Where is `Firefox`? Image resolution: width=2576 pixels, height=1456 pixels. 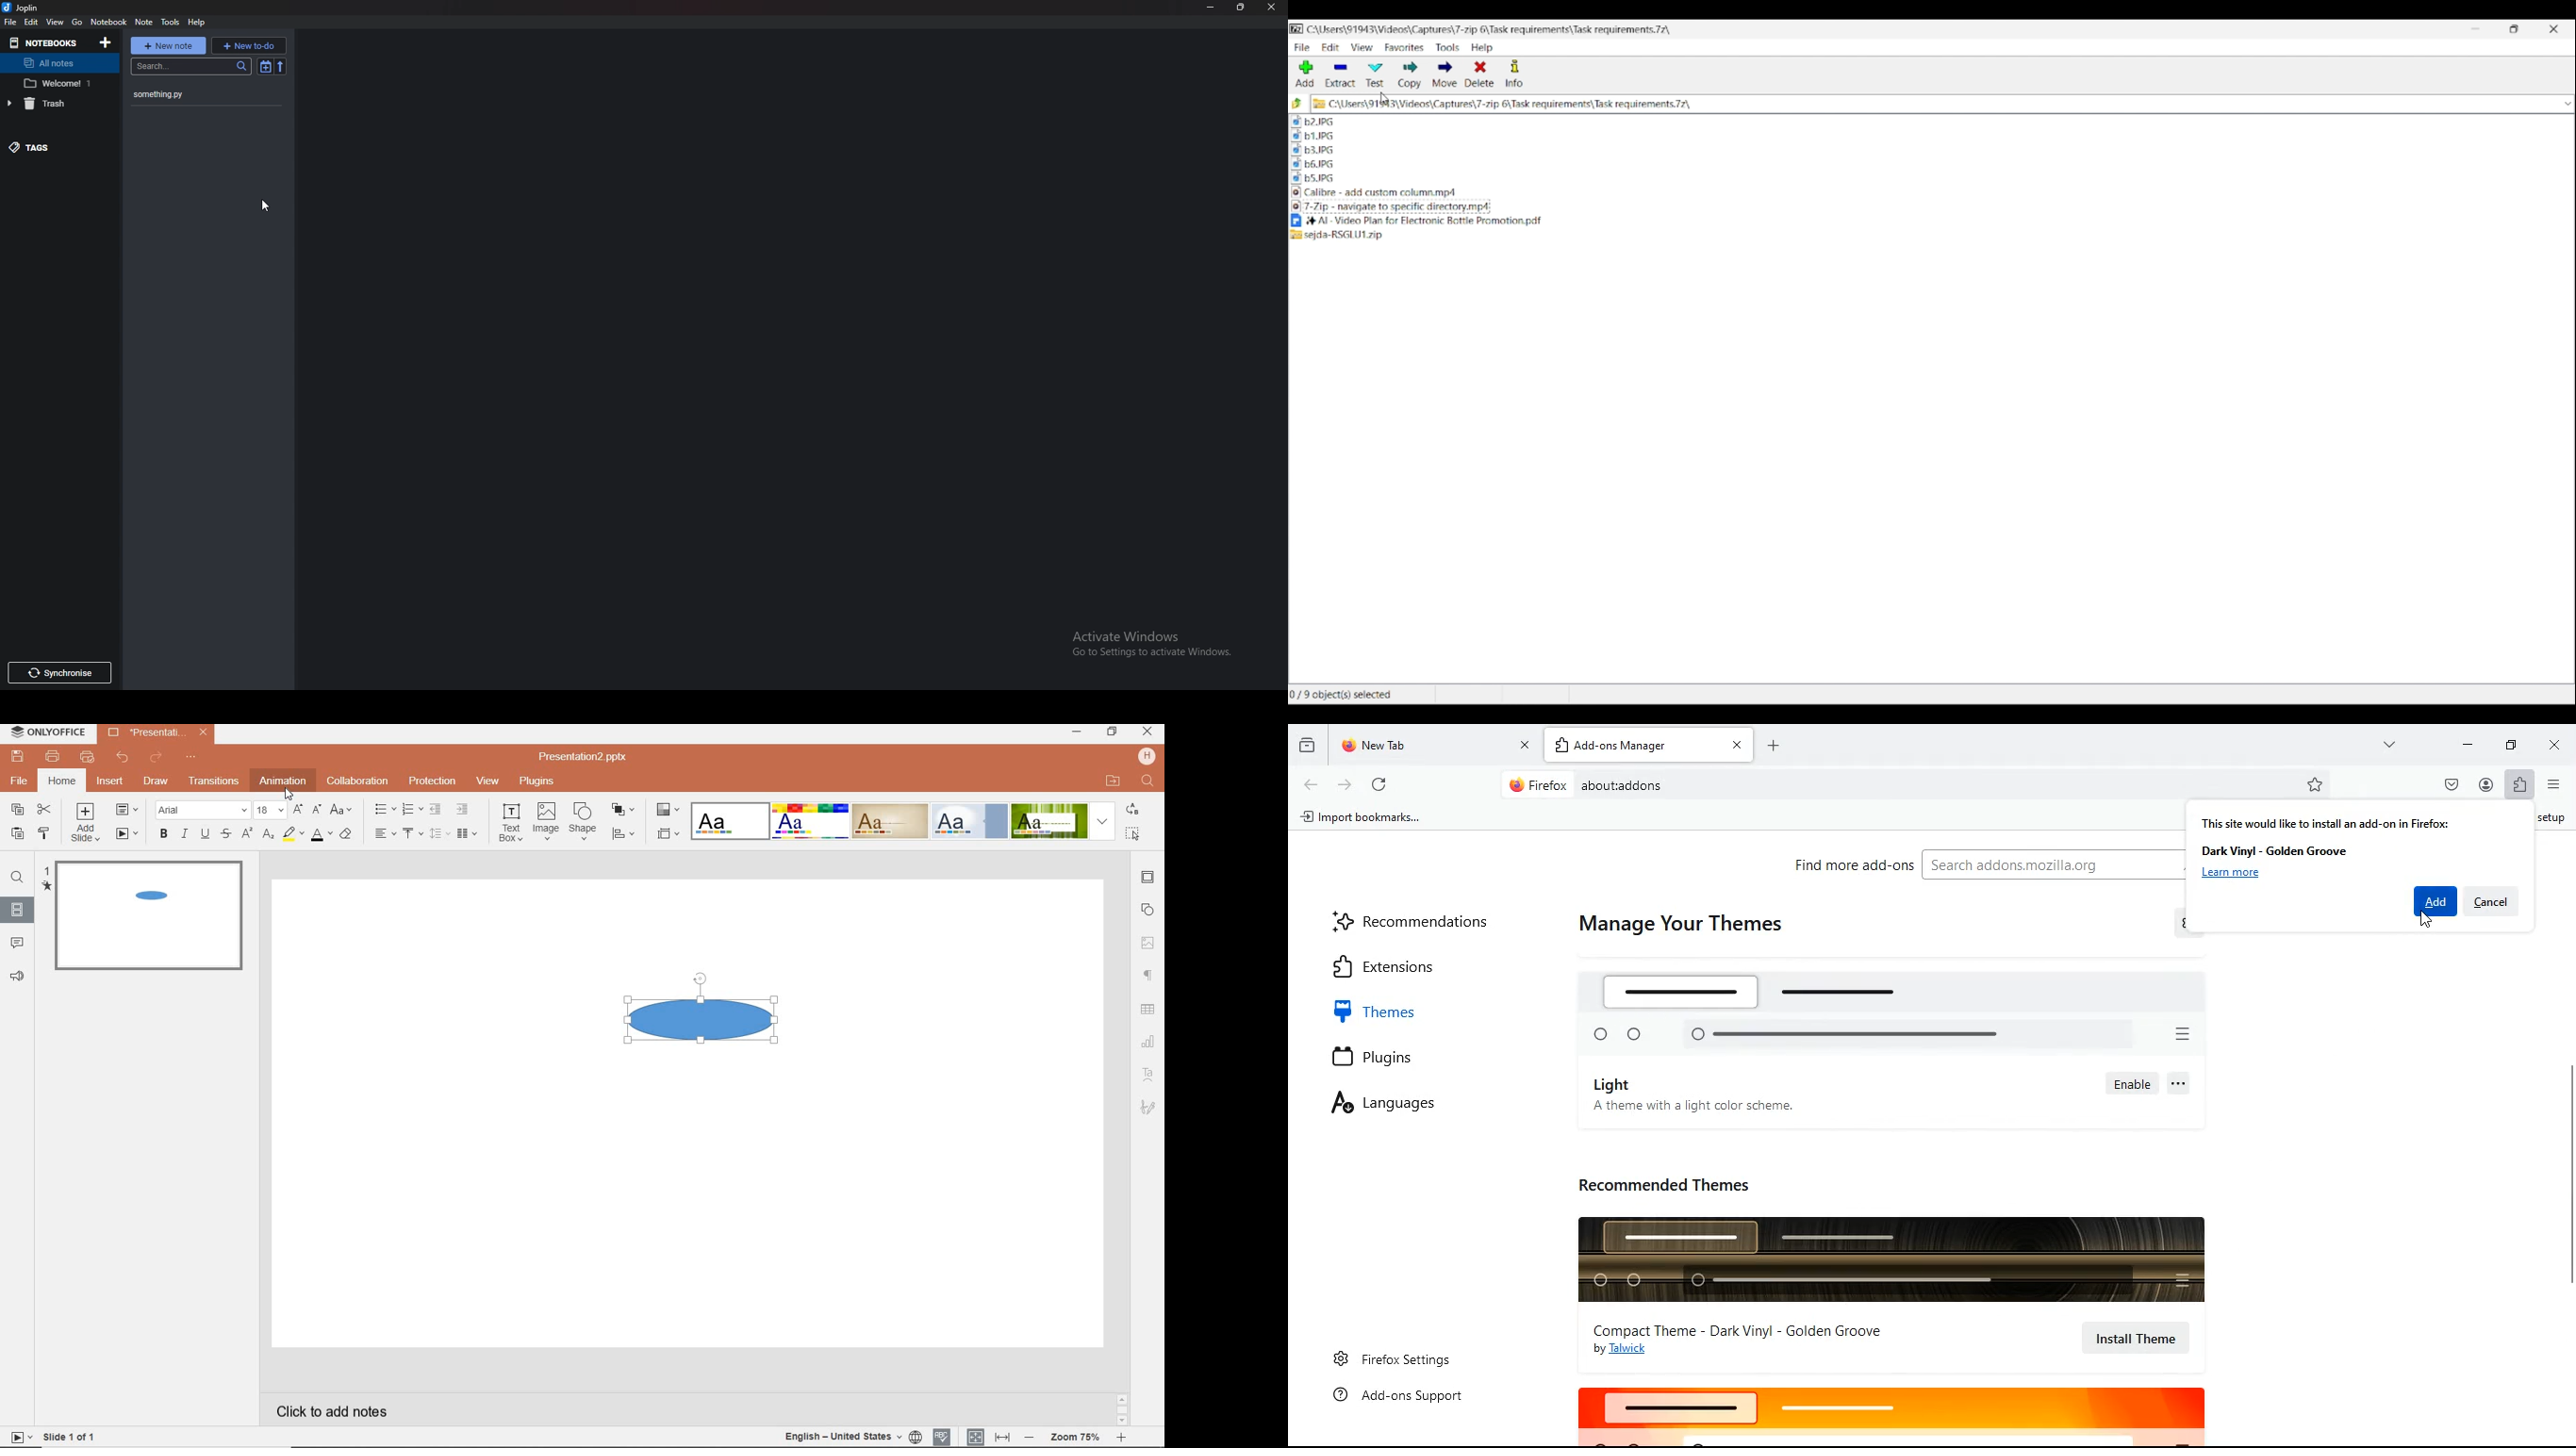
Firefox is located at coordinates (1539, 784).